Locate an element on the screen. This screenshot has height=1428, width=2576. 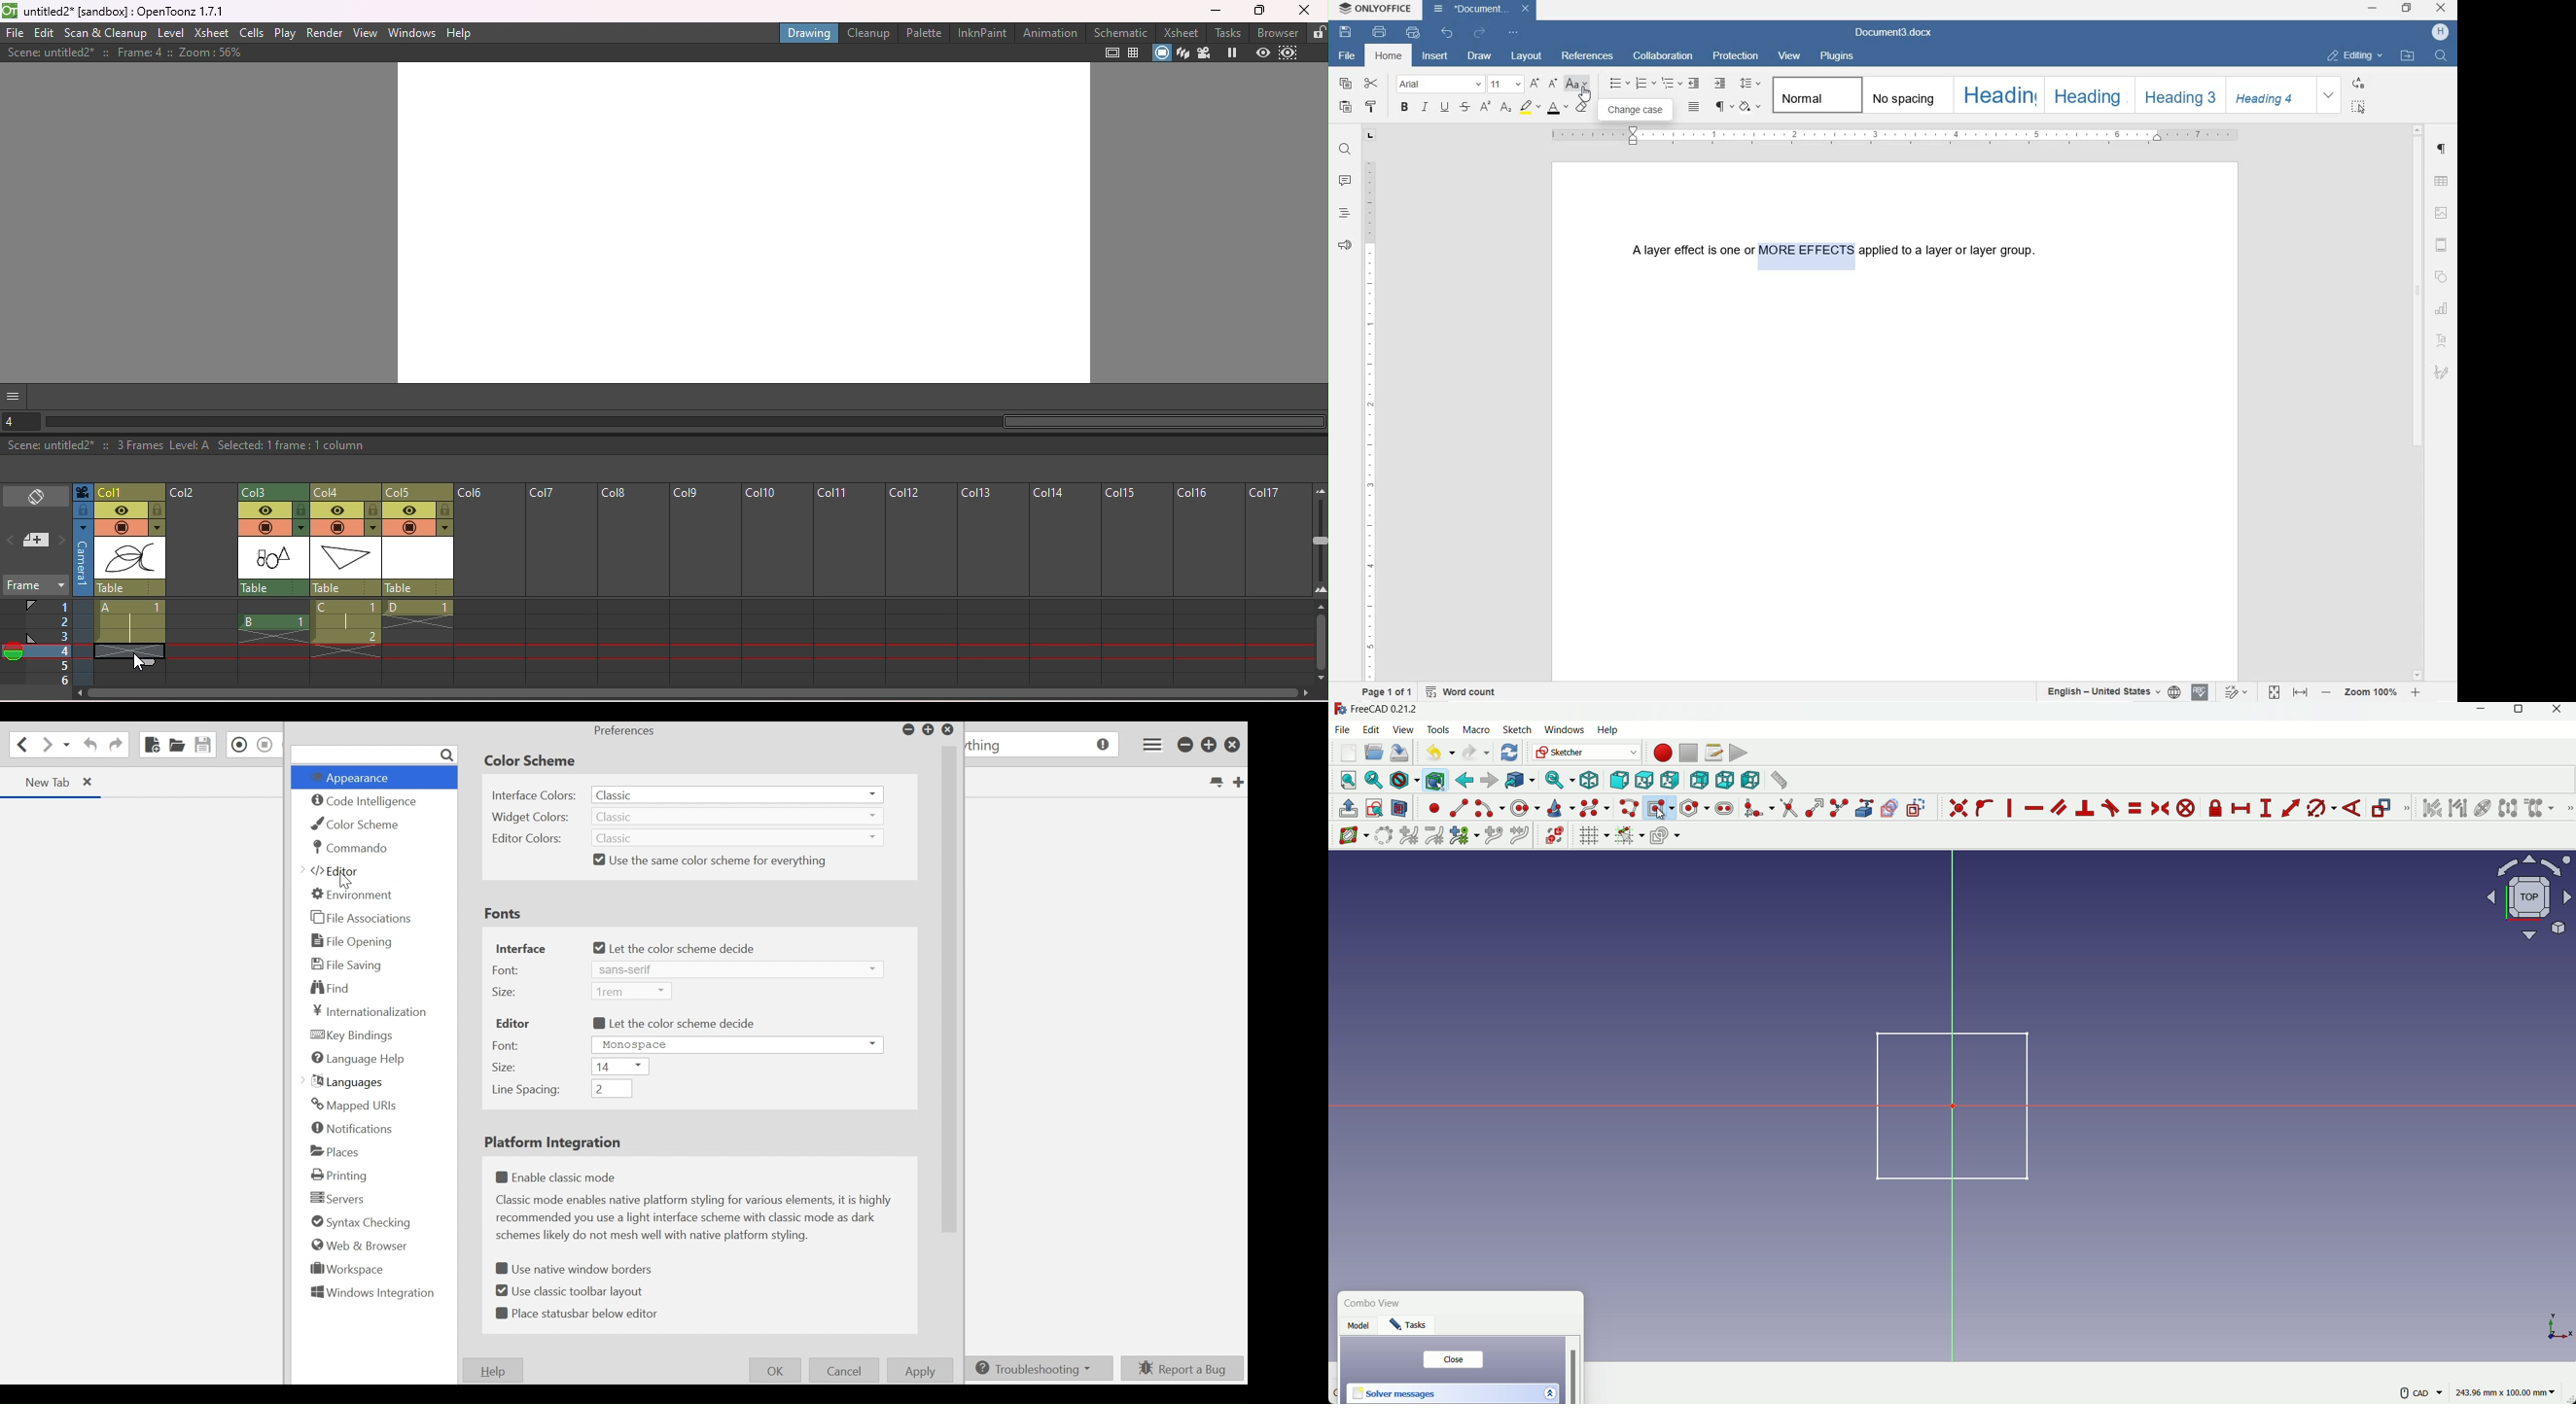
model is located at coordinates (1360, 1327).